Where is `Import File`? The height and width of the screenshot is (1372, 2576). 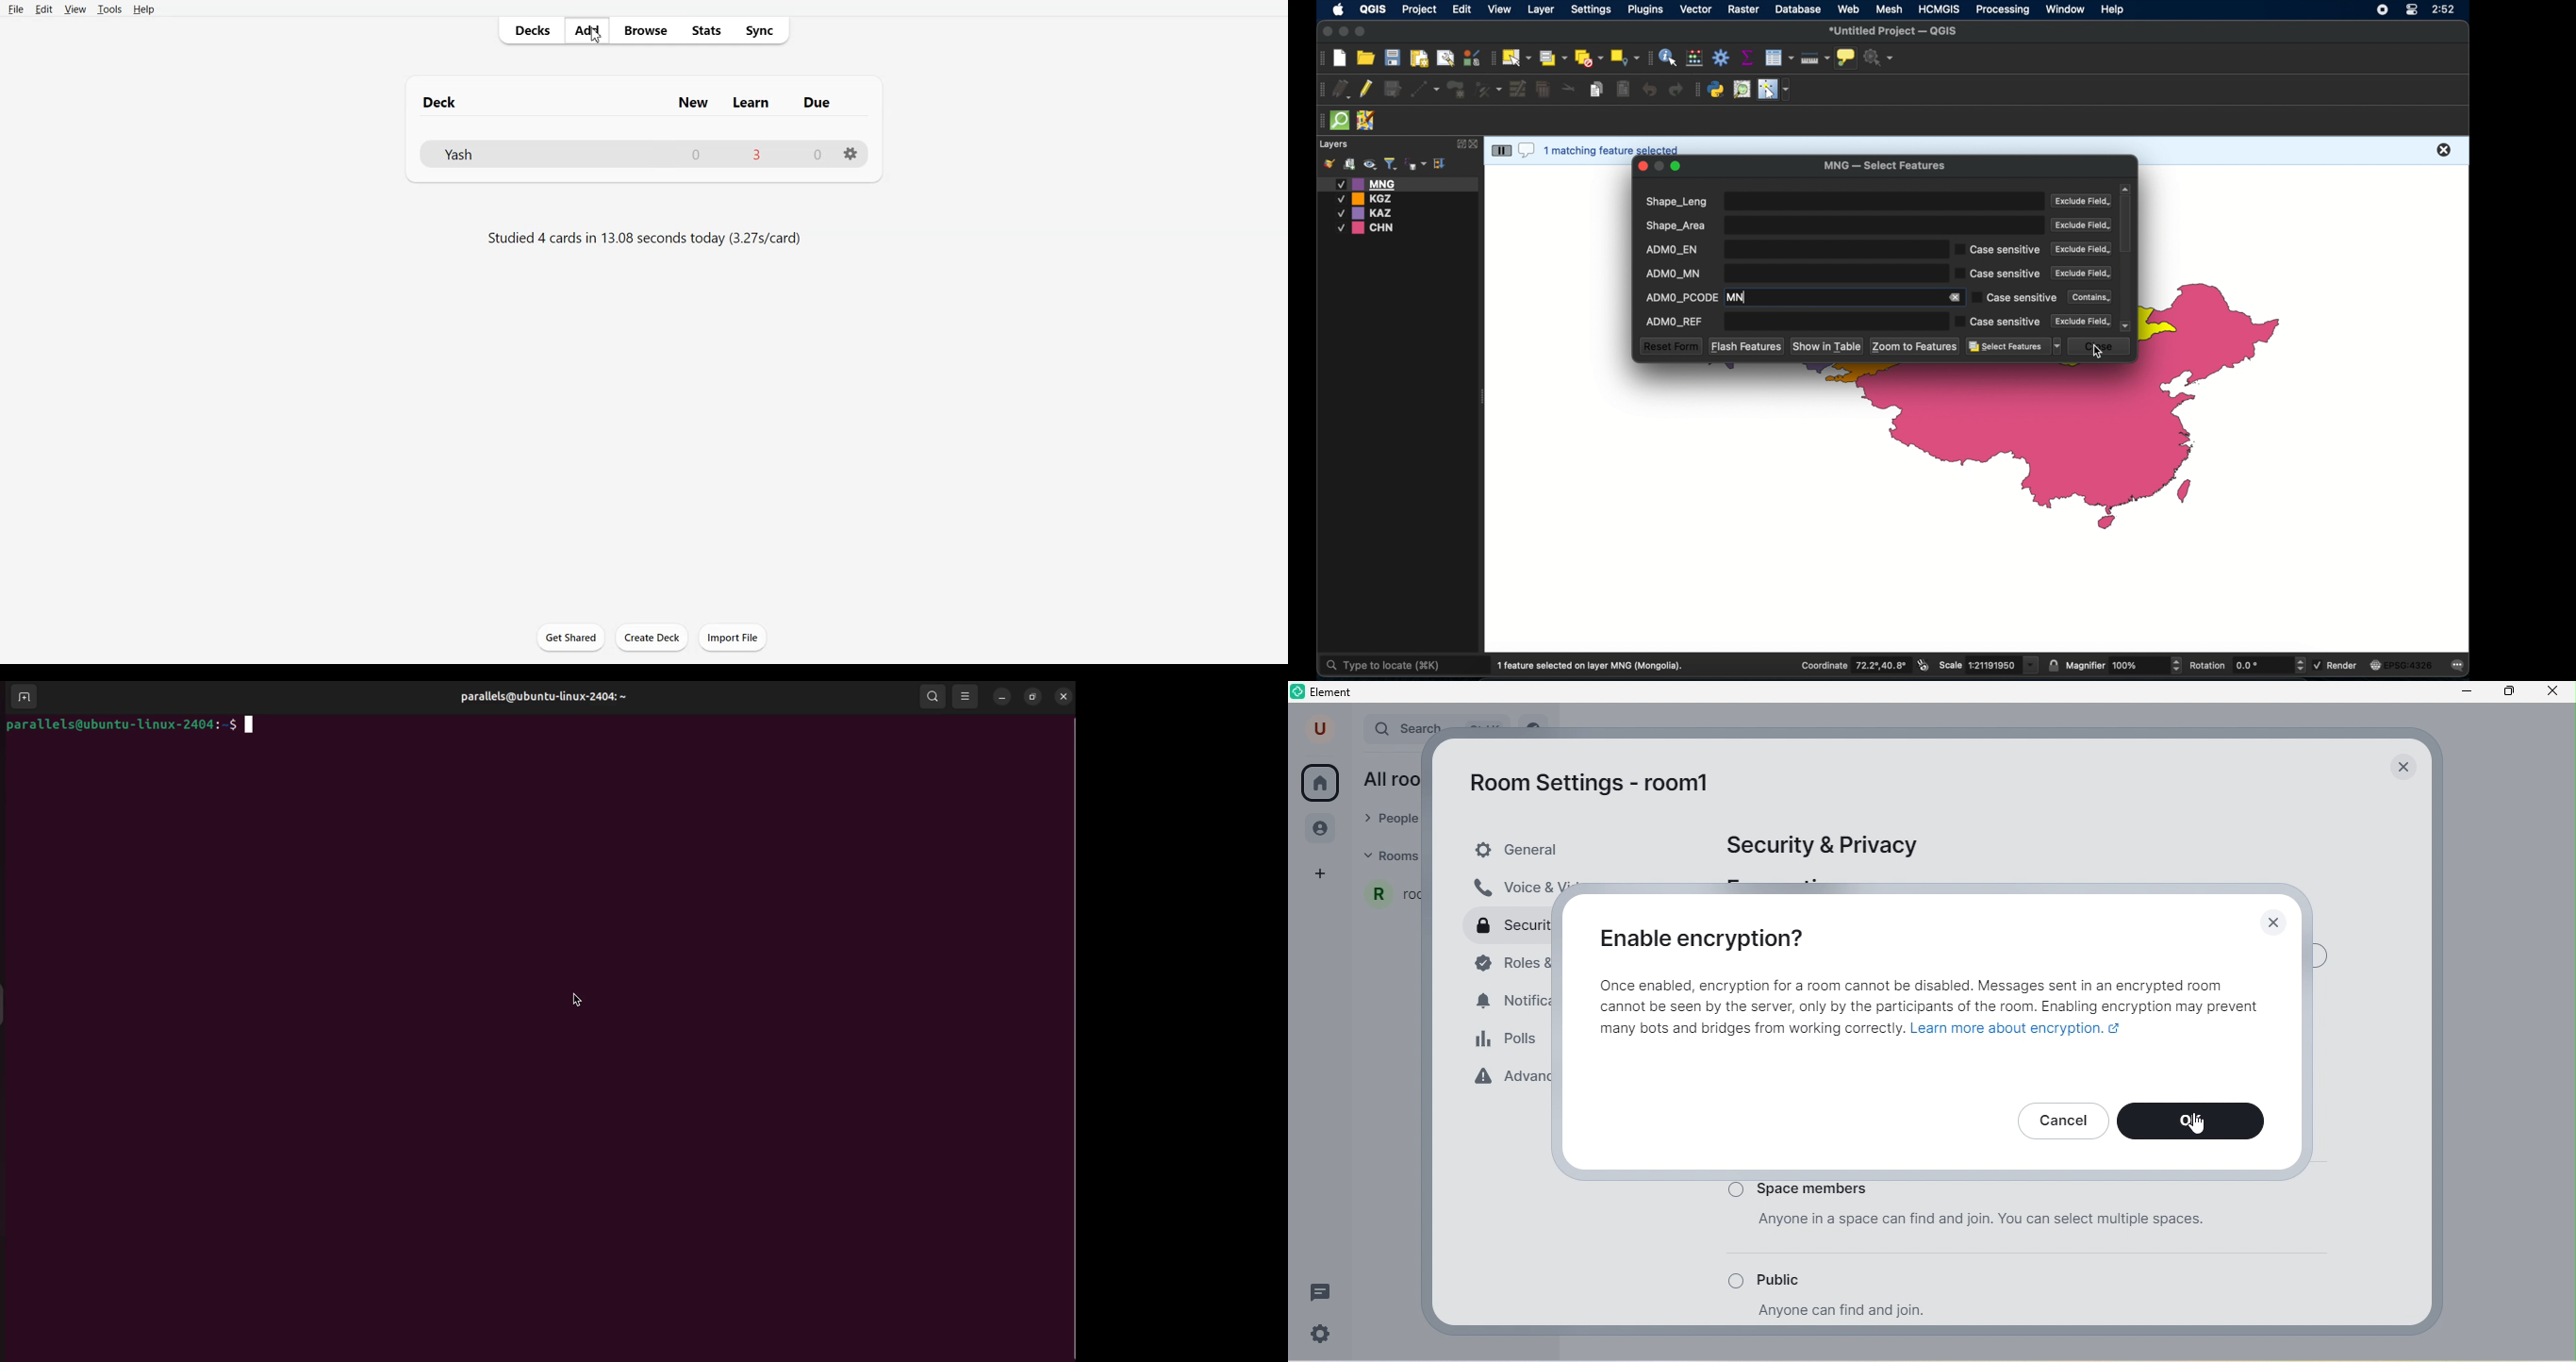 Import File is located at coordinates (732, 638).